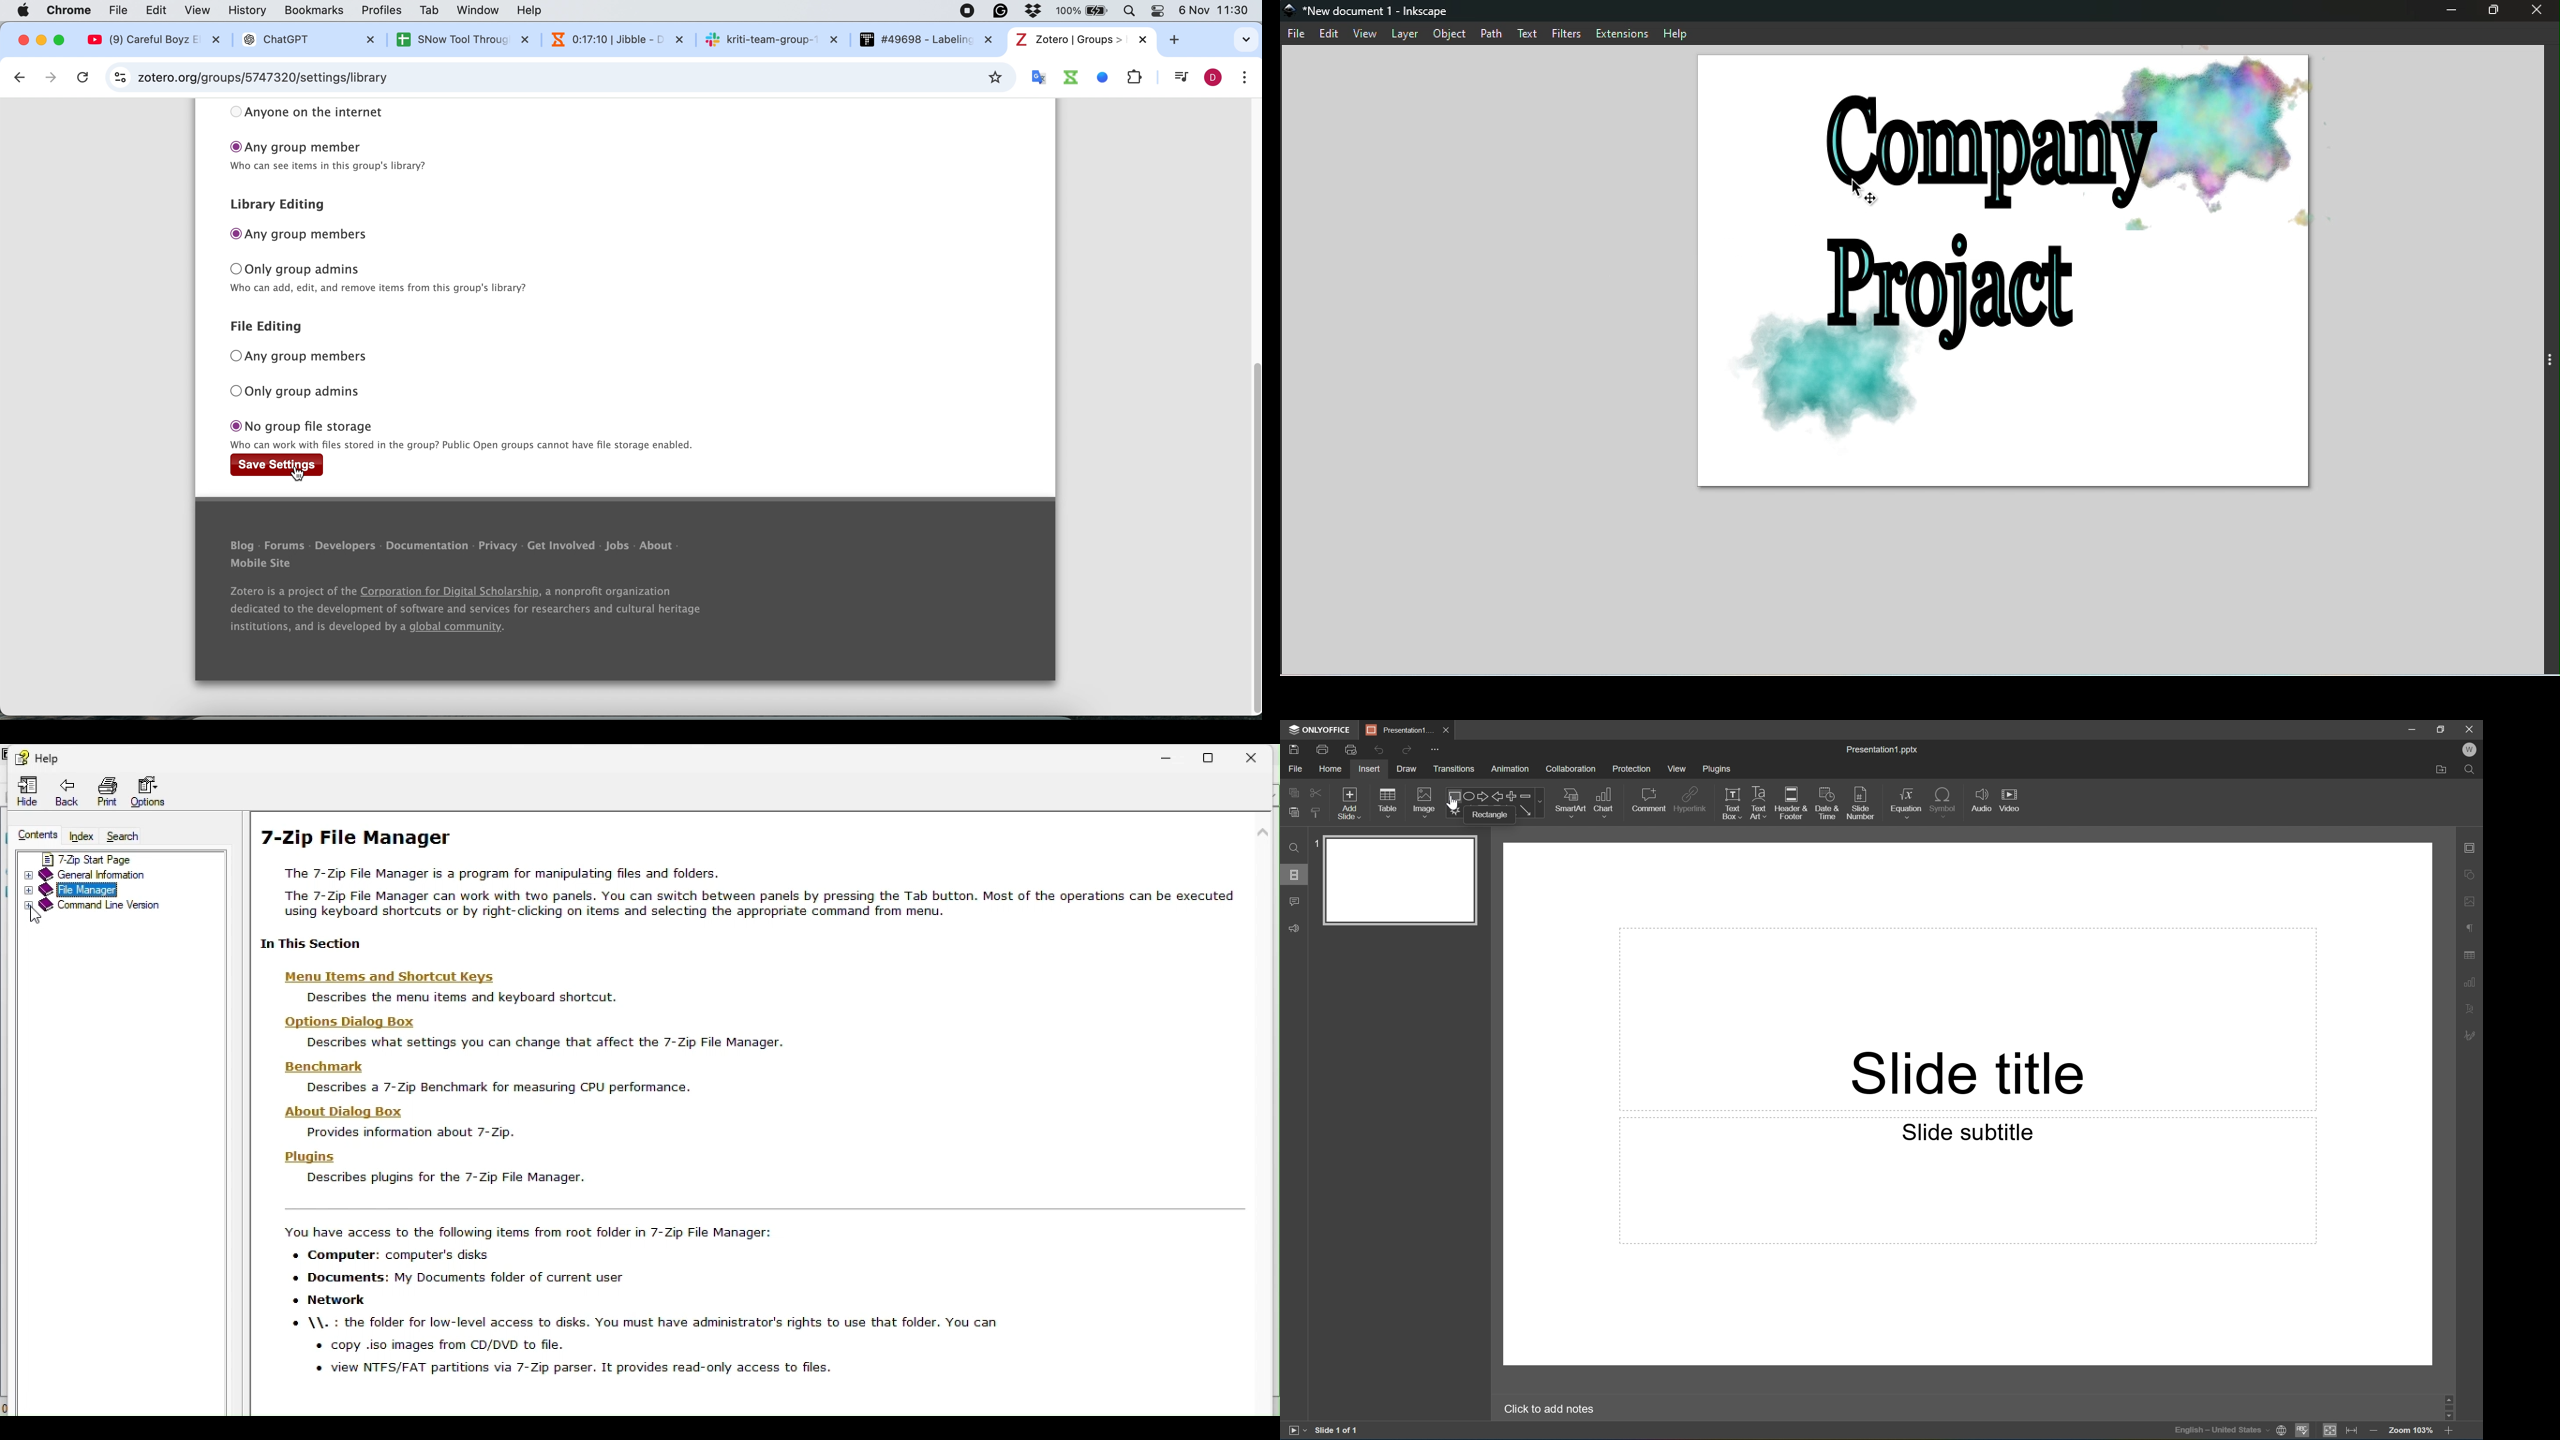  What do you see at coordinates (1452, 806) in the screenshot?
I see `mouse pointer` at bounding box center [1452, 806].